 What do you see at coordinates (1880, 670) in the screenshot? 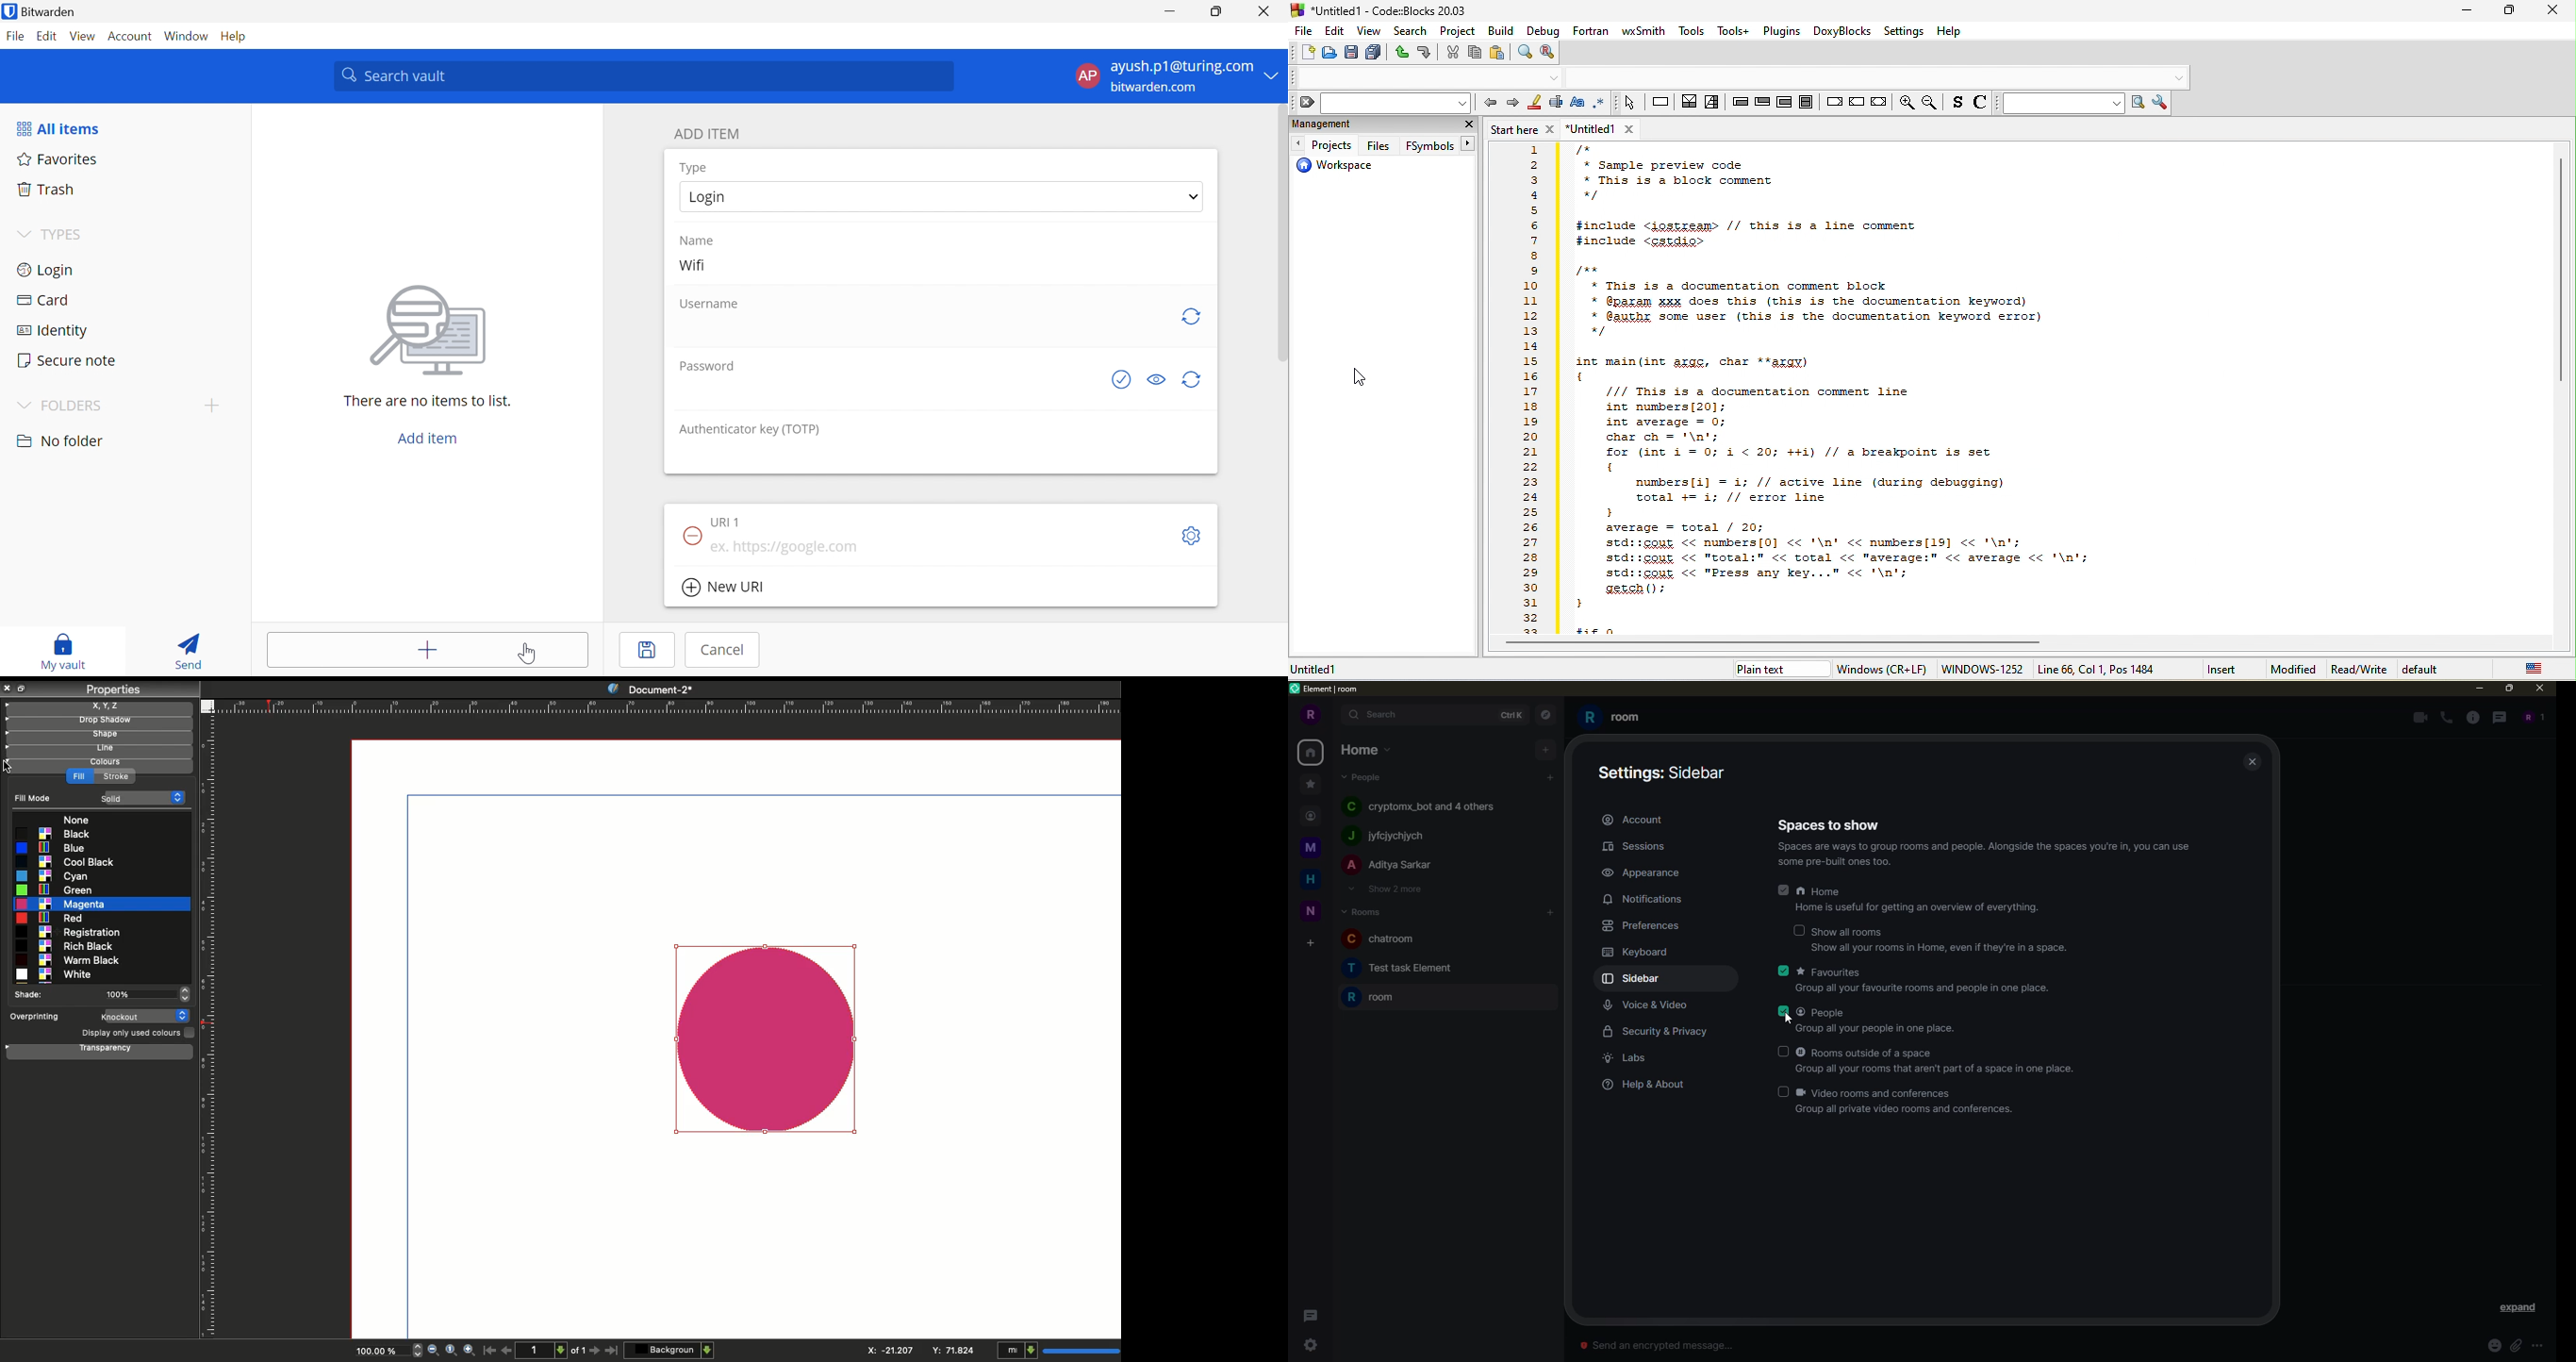
I see `windows` at bounding box center [1880, 670].